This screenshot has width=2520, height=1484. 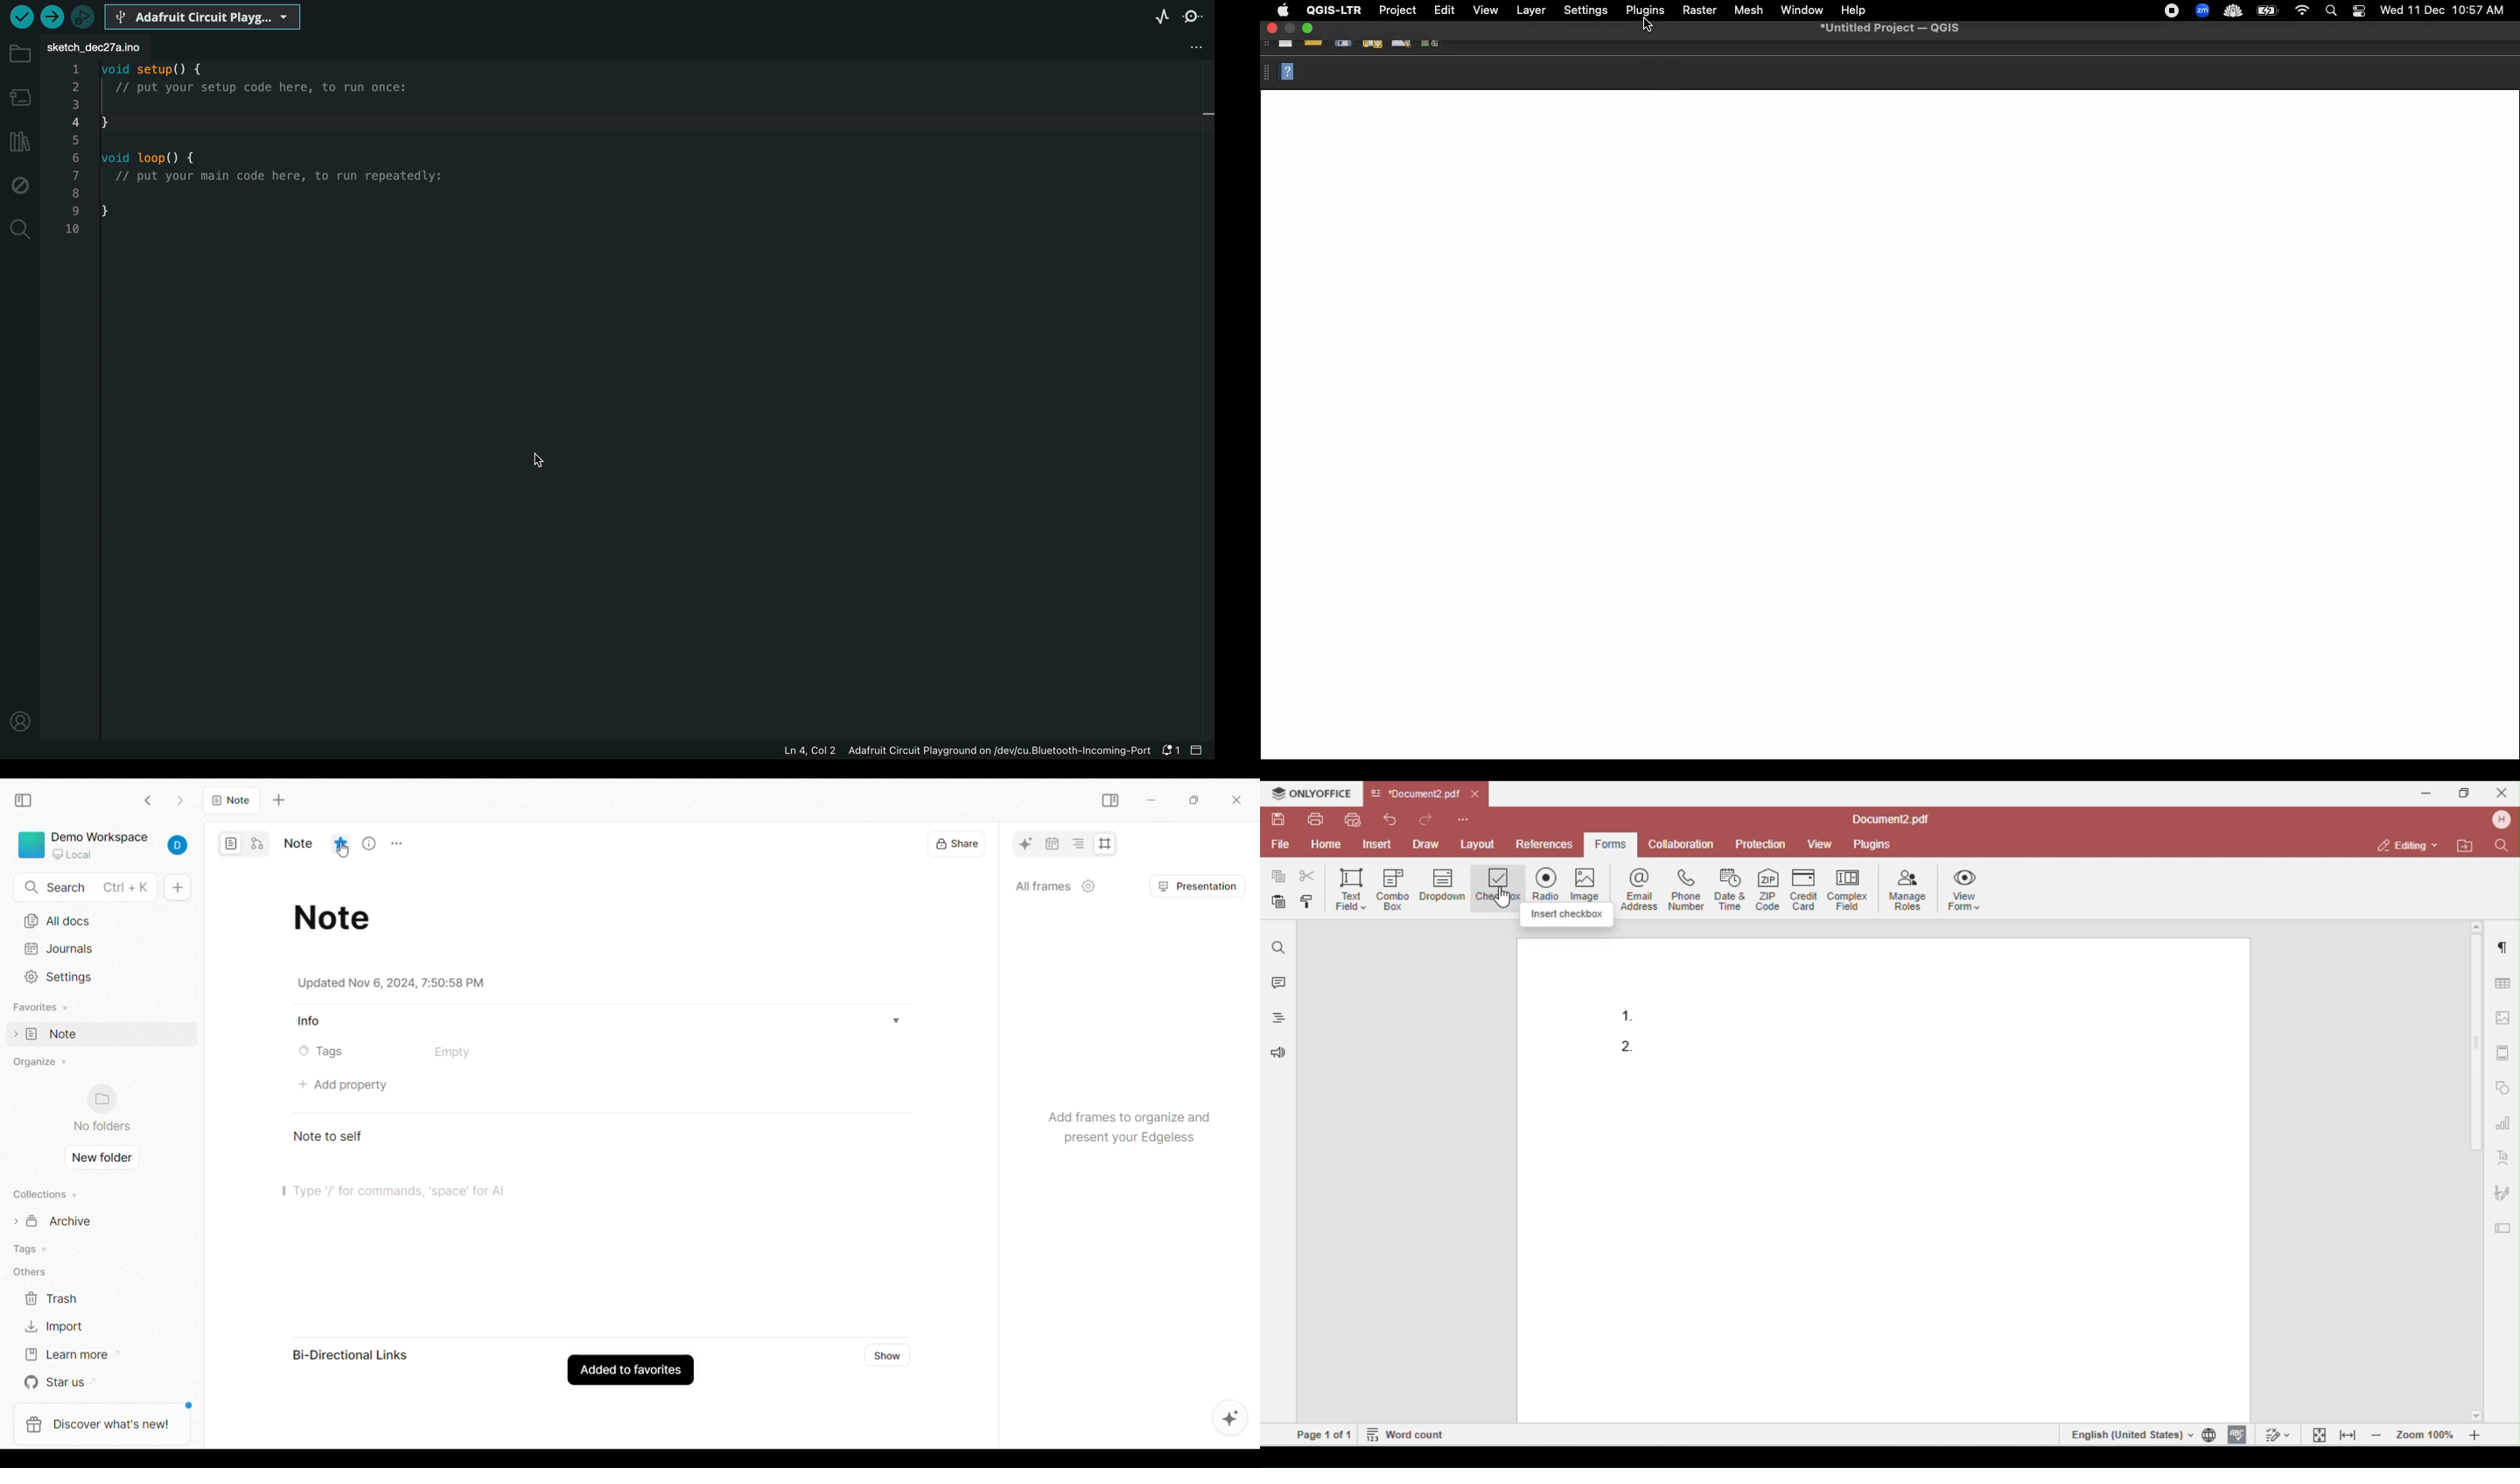 I want to click on Hide/Show right side bar, so click(x=1110, y=801).